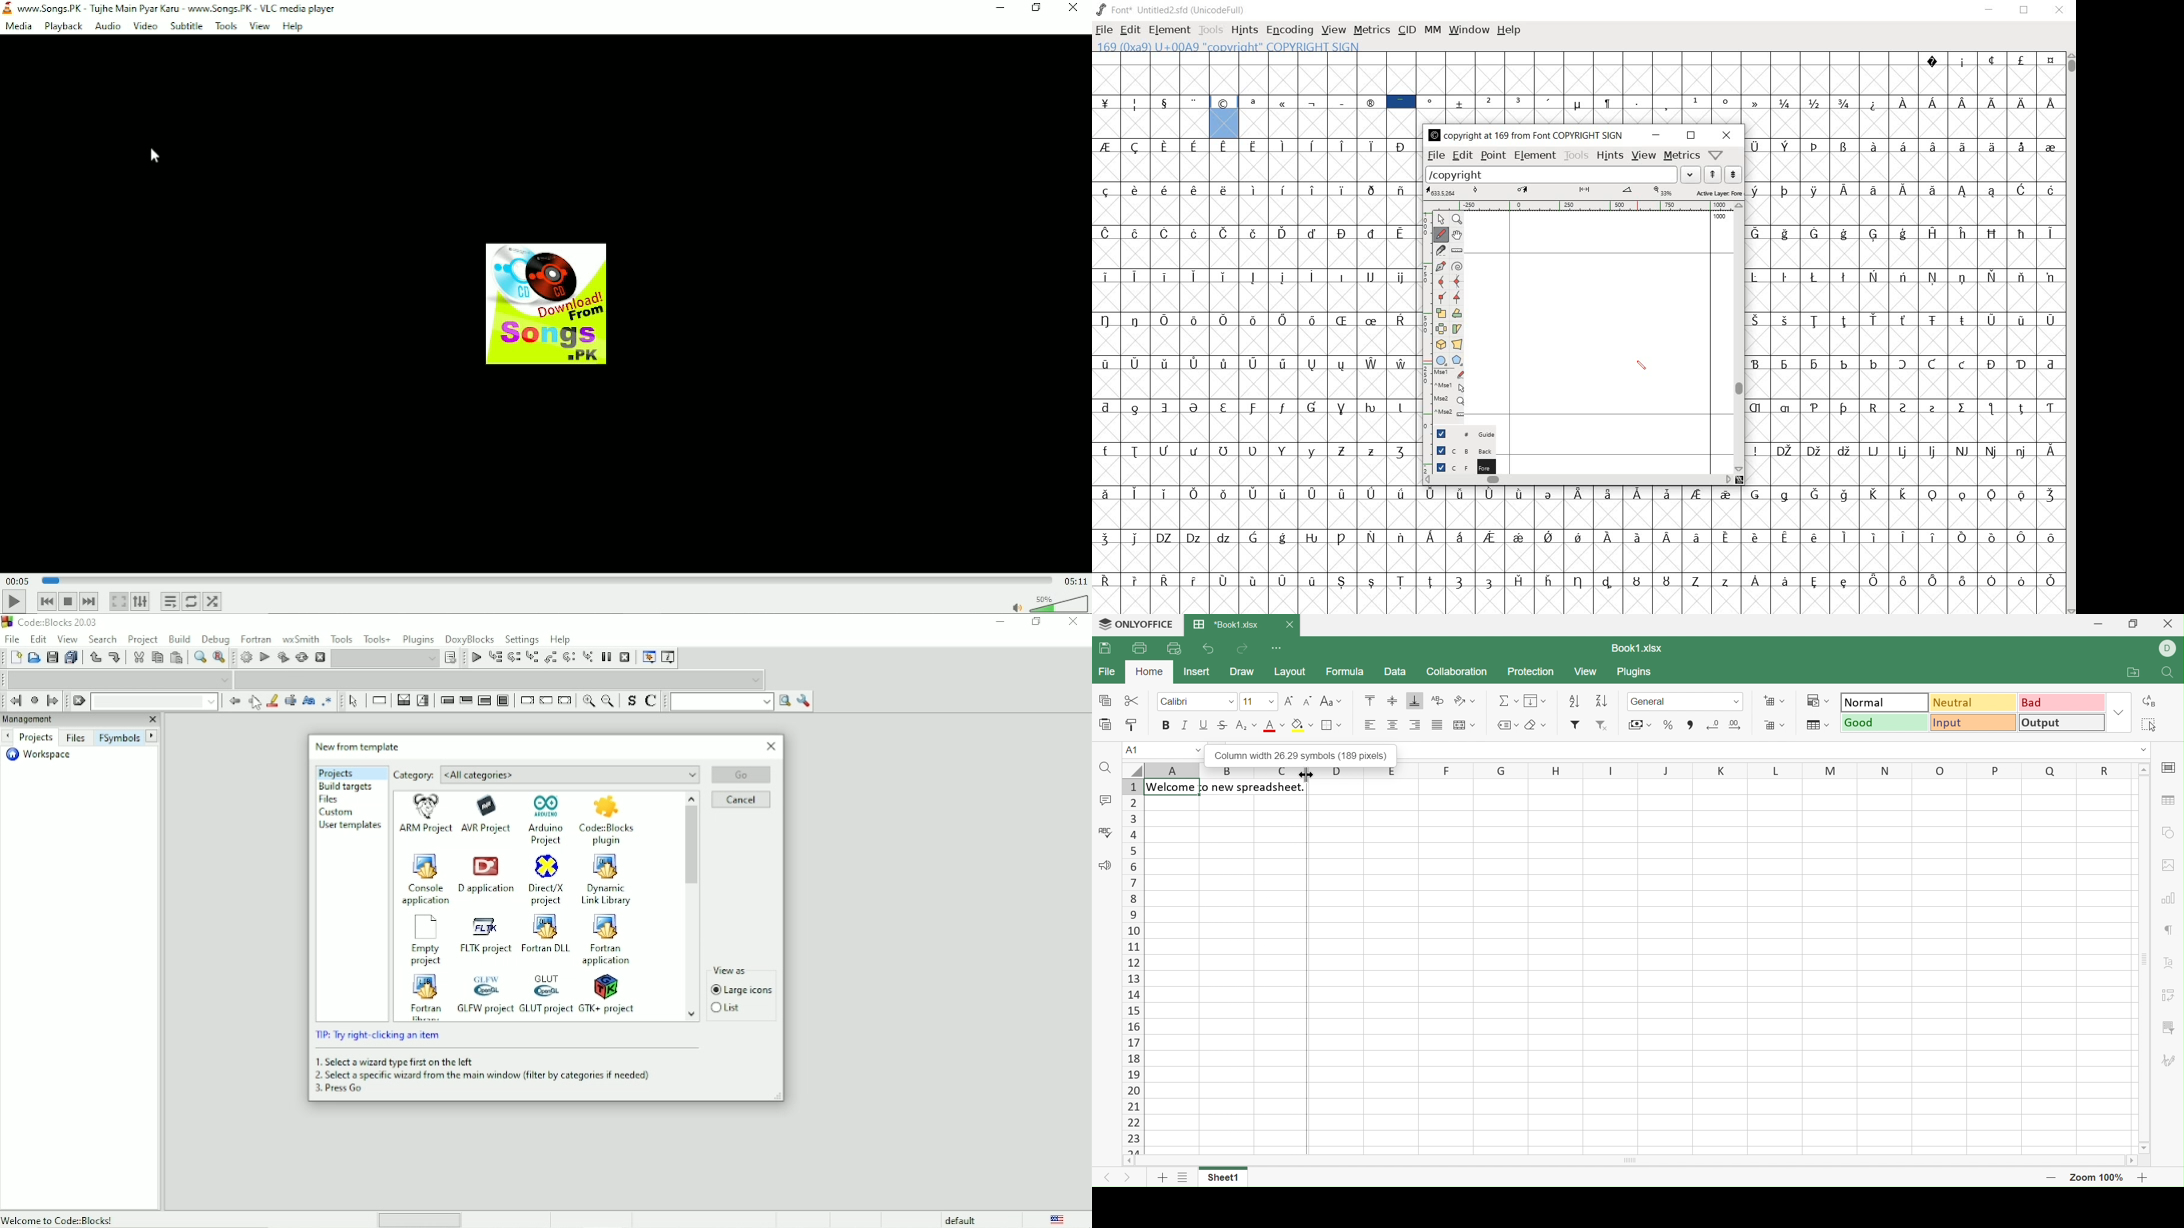  What do you see at coordinates (1105, 1178) in the screenshot?
I see `Previous` at bounding box center [1105, 1178].